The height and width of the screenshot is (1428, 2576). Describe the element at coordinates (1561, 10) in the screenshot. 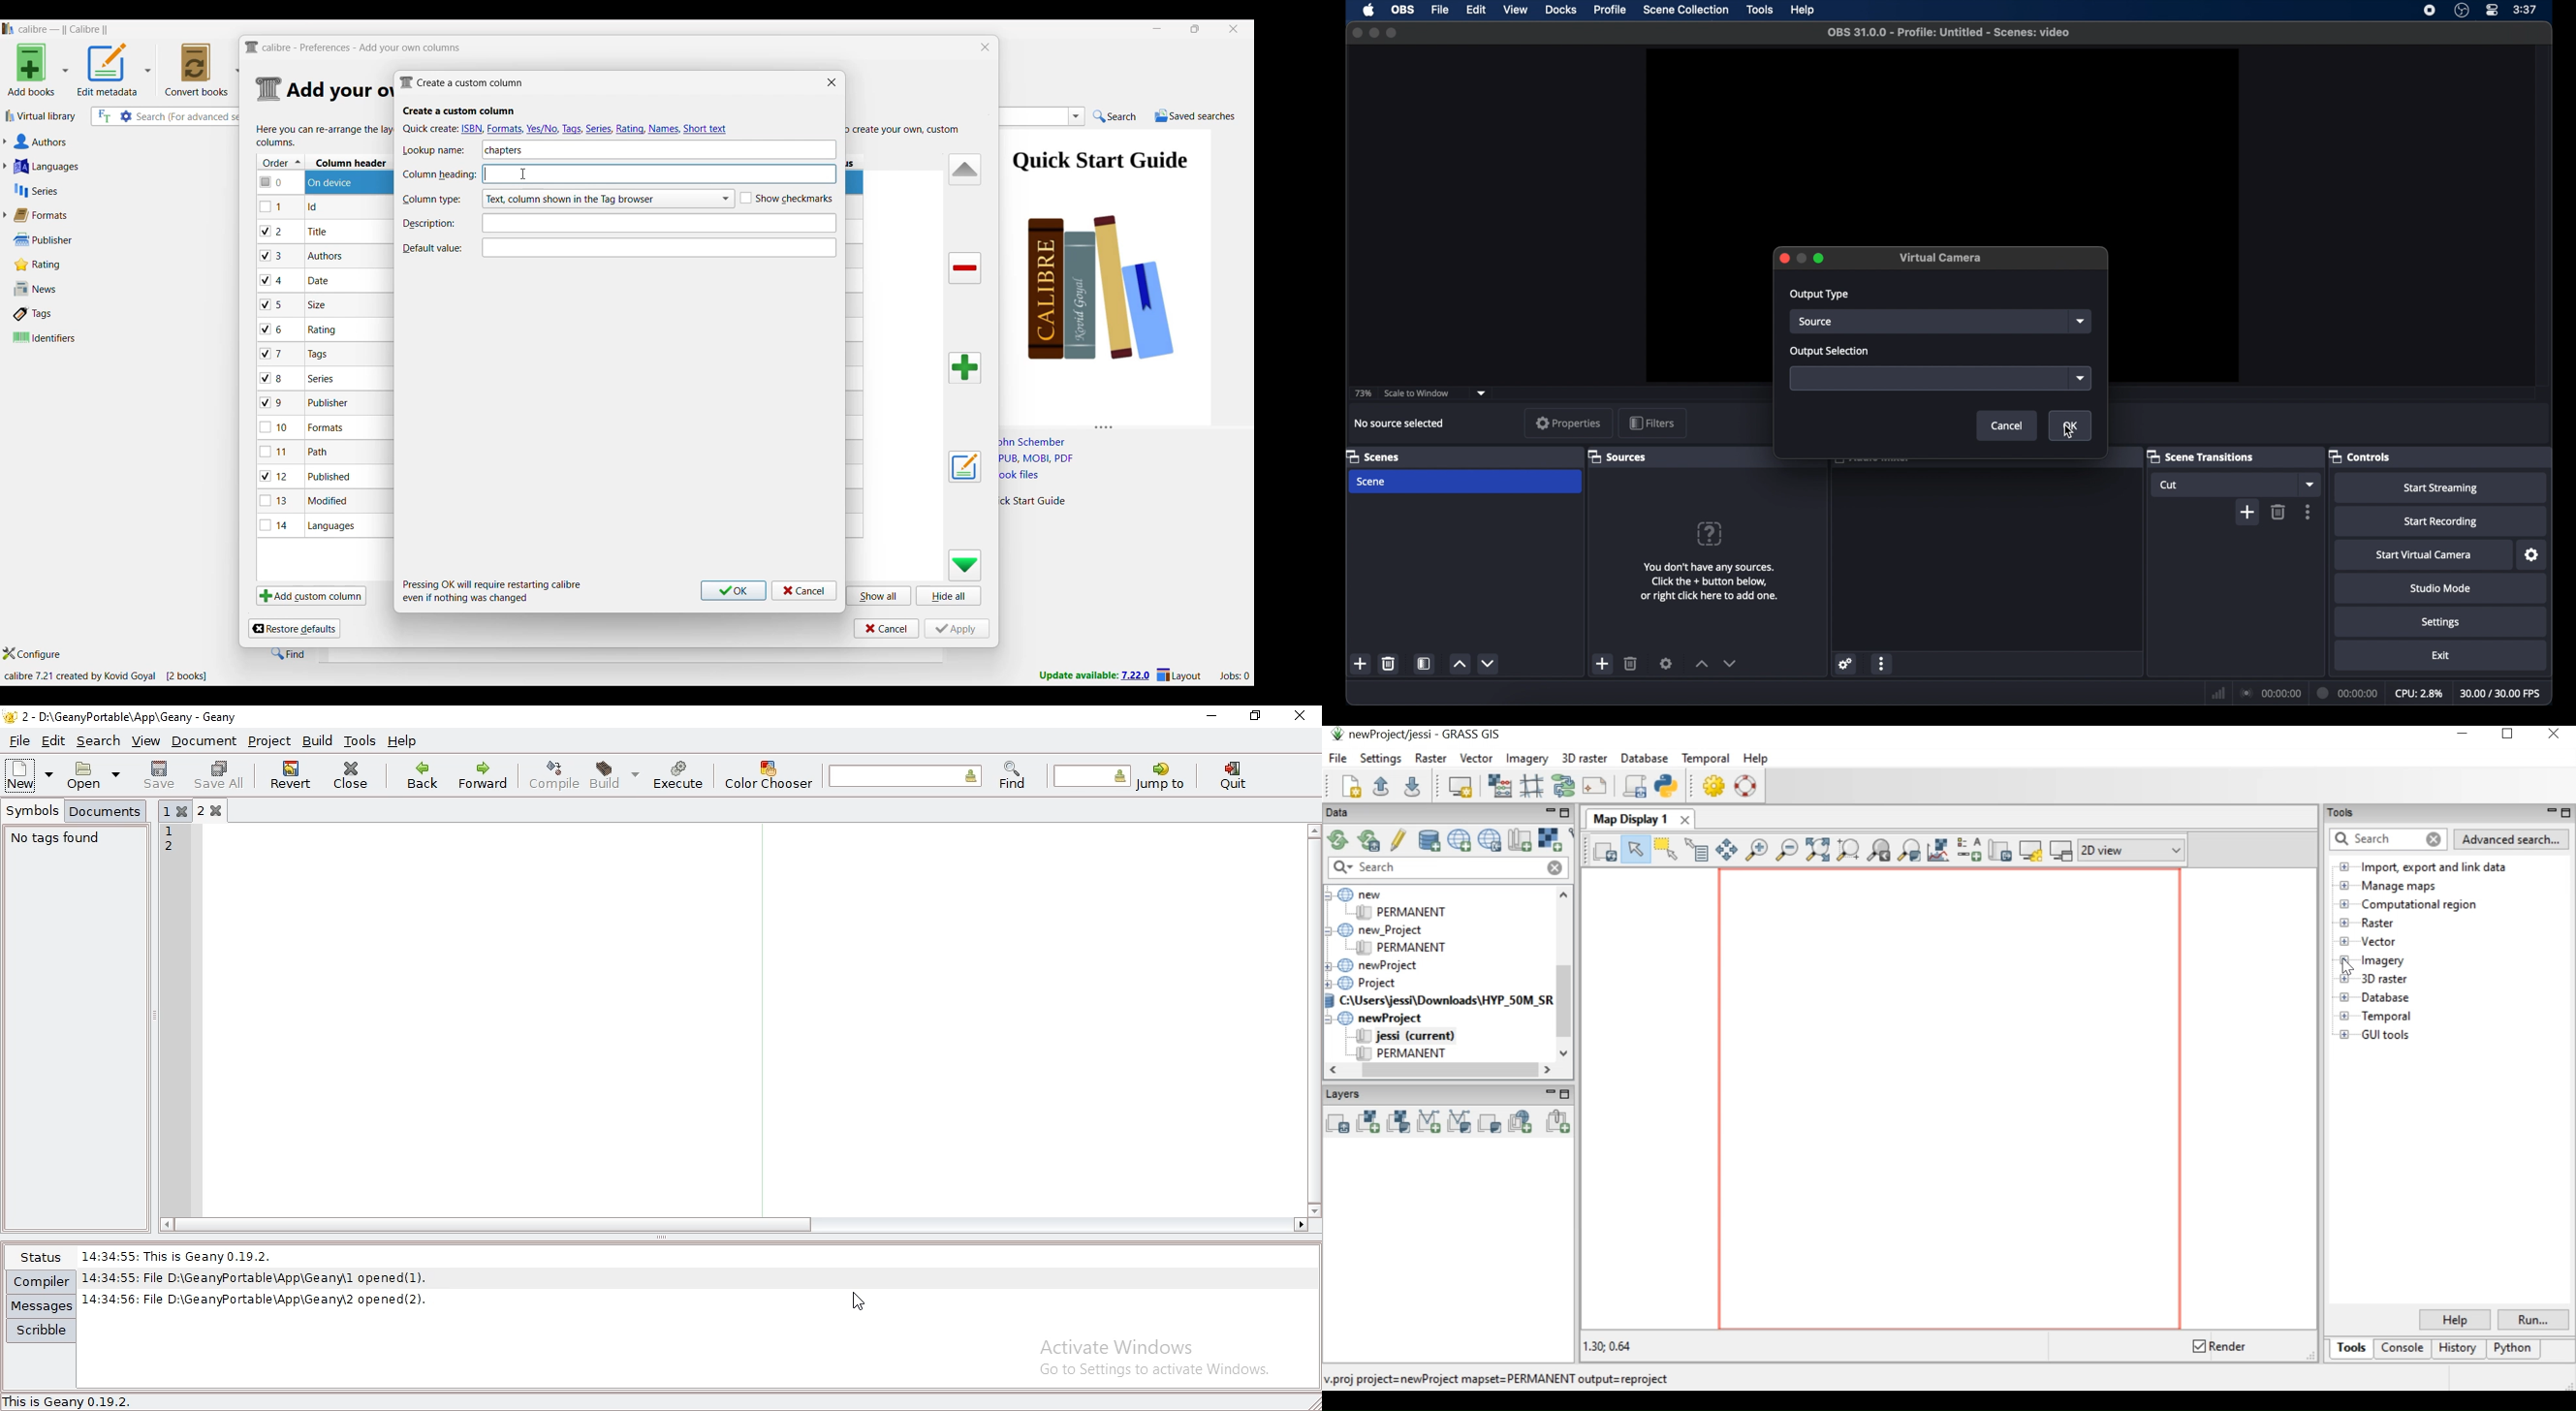

I see `docks` at that location.